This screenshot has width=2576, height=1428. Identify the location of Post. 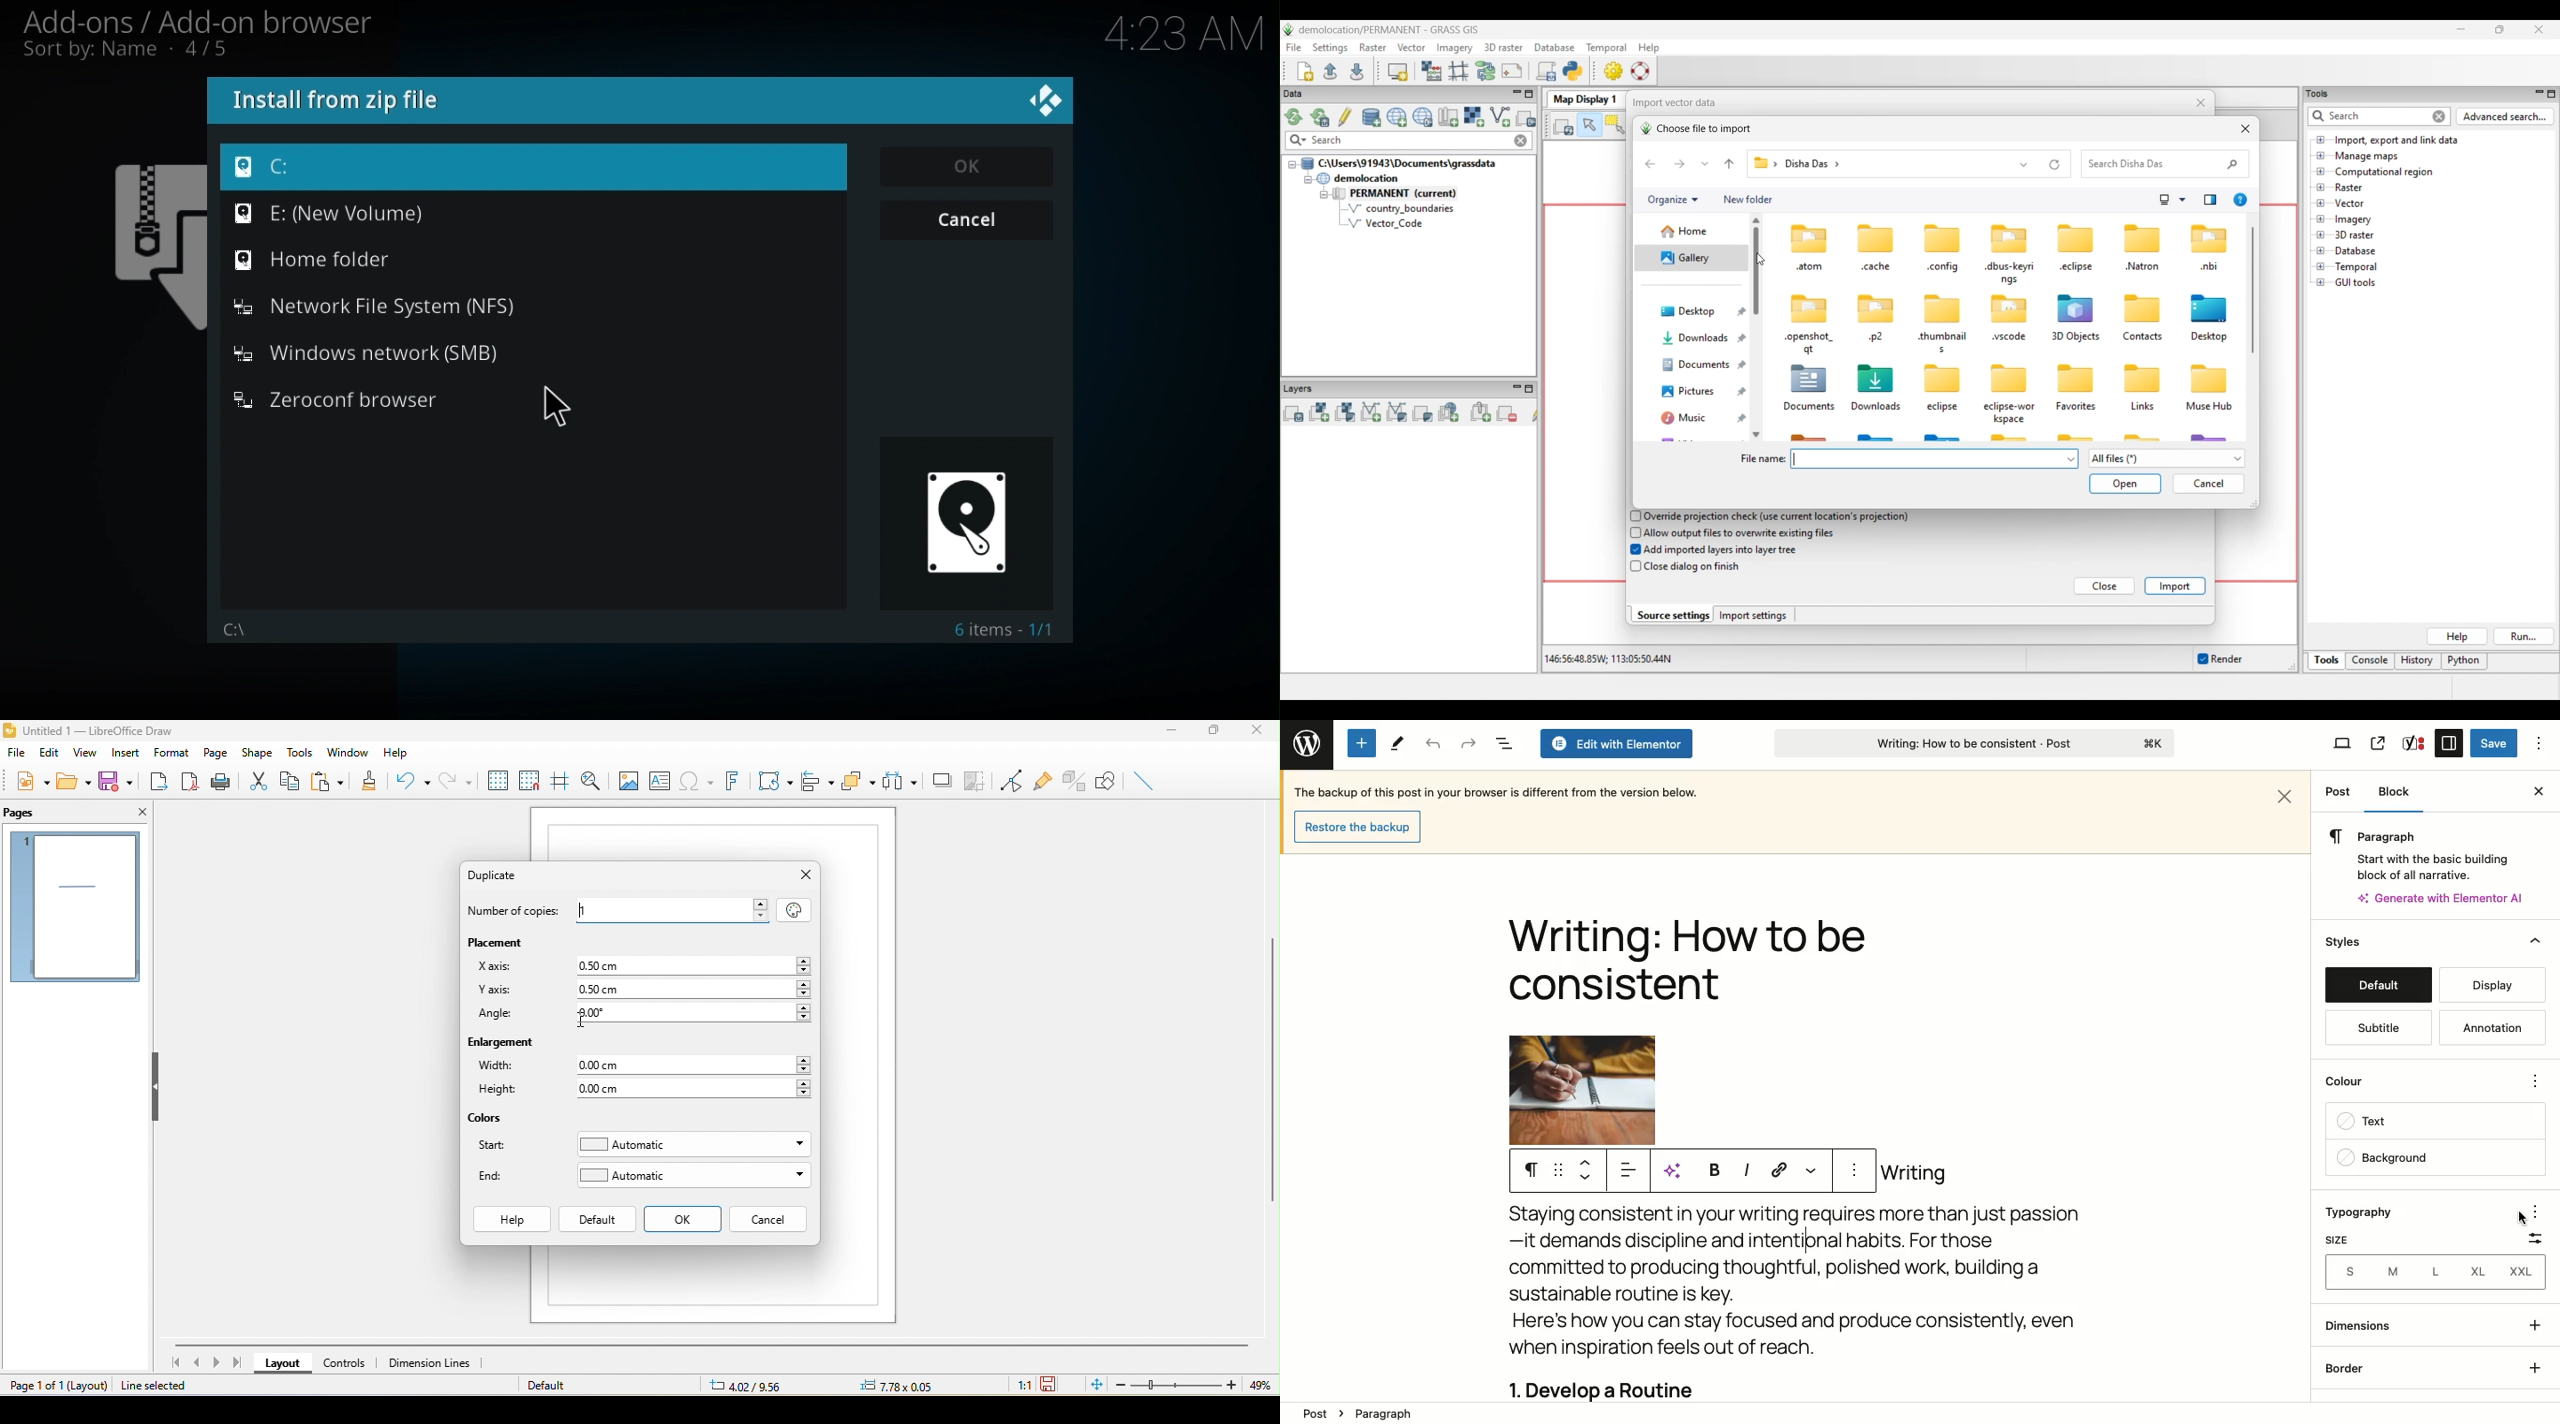
(1314, 1413).